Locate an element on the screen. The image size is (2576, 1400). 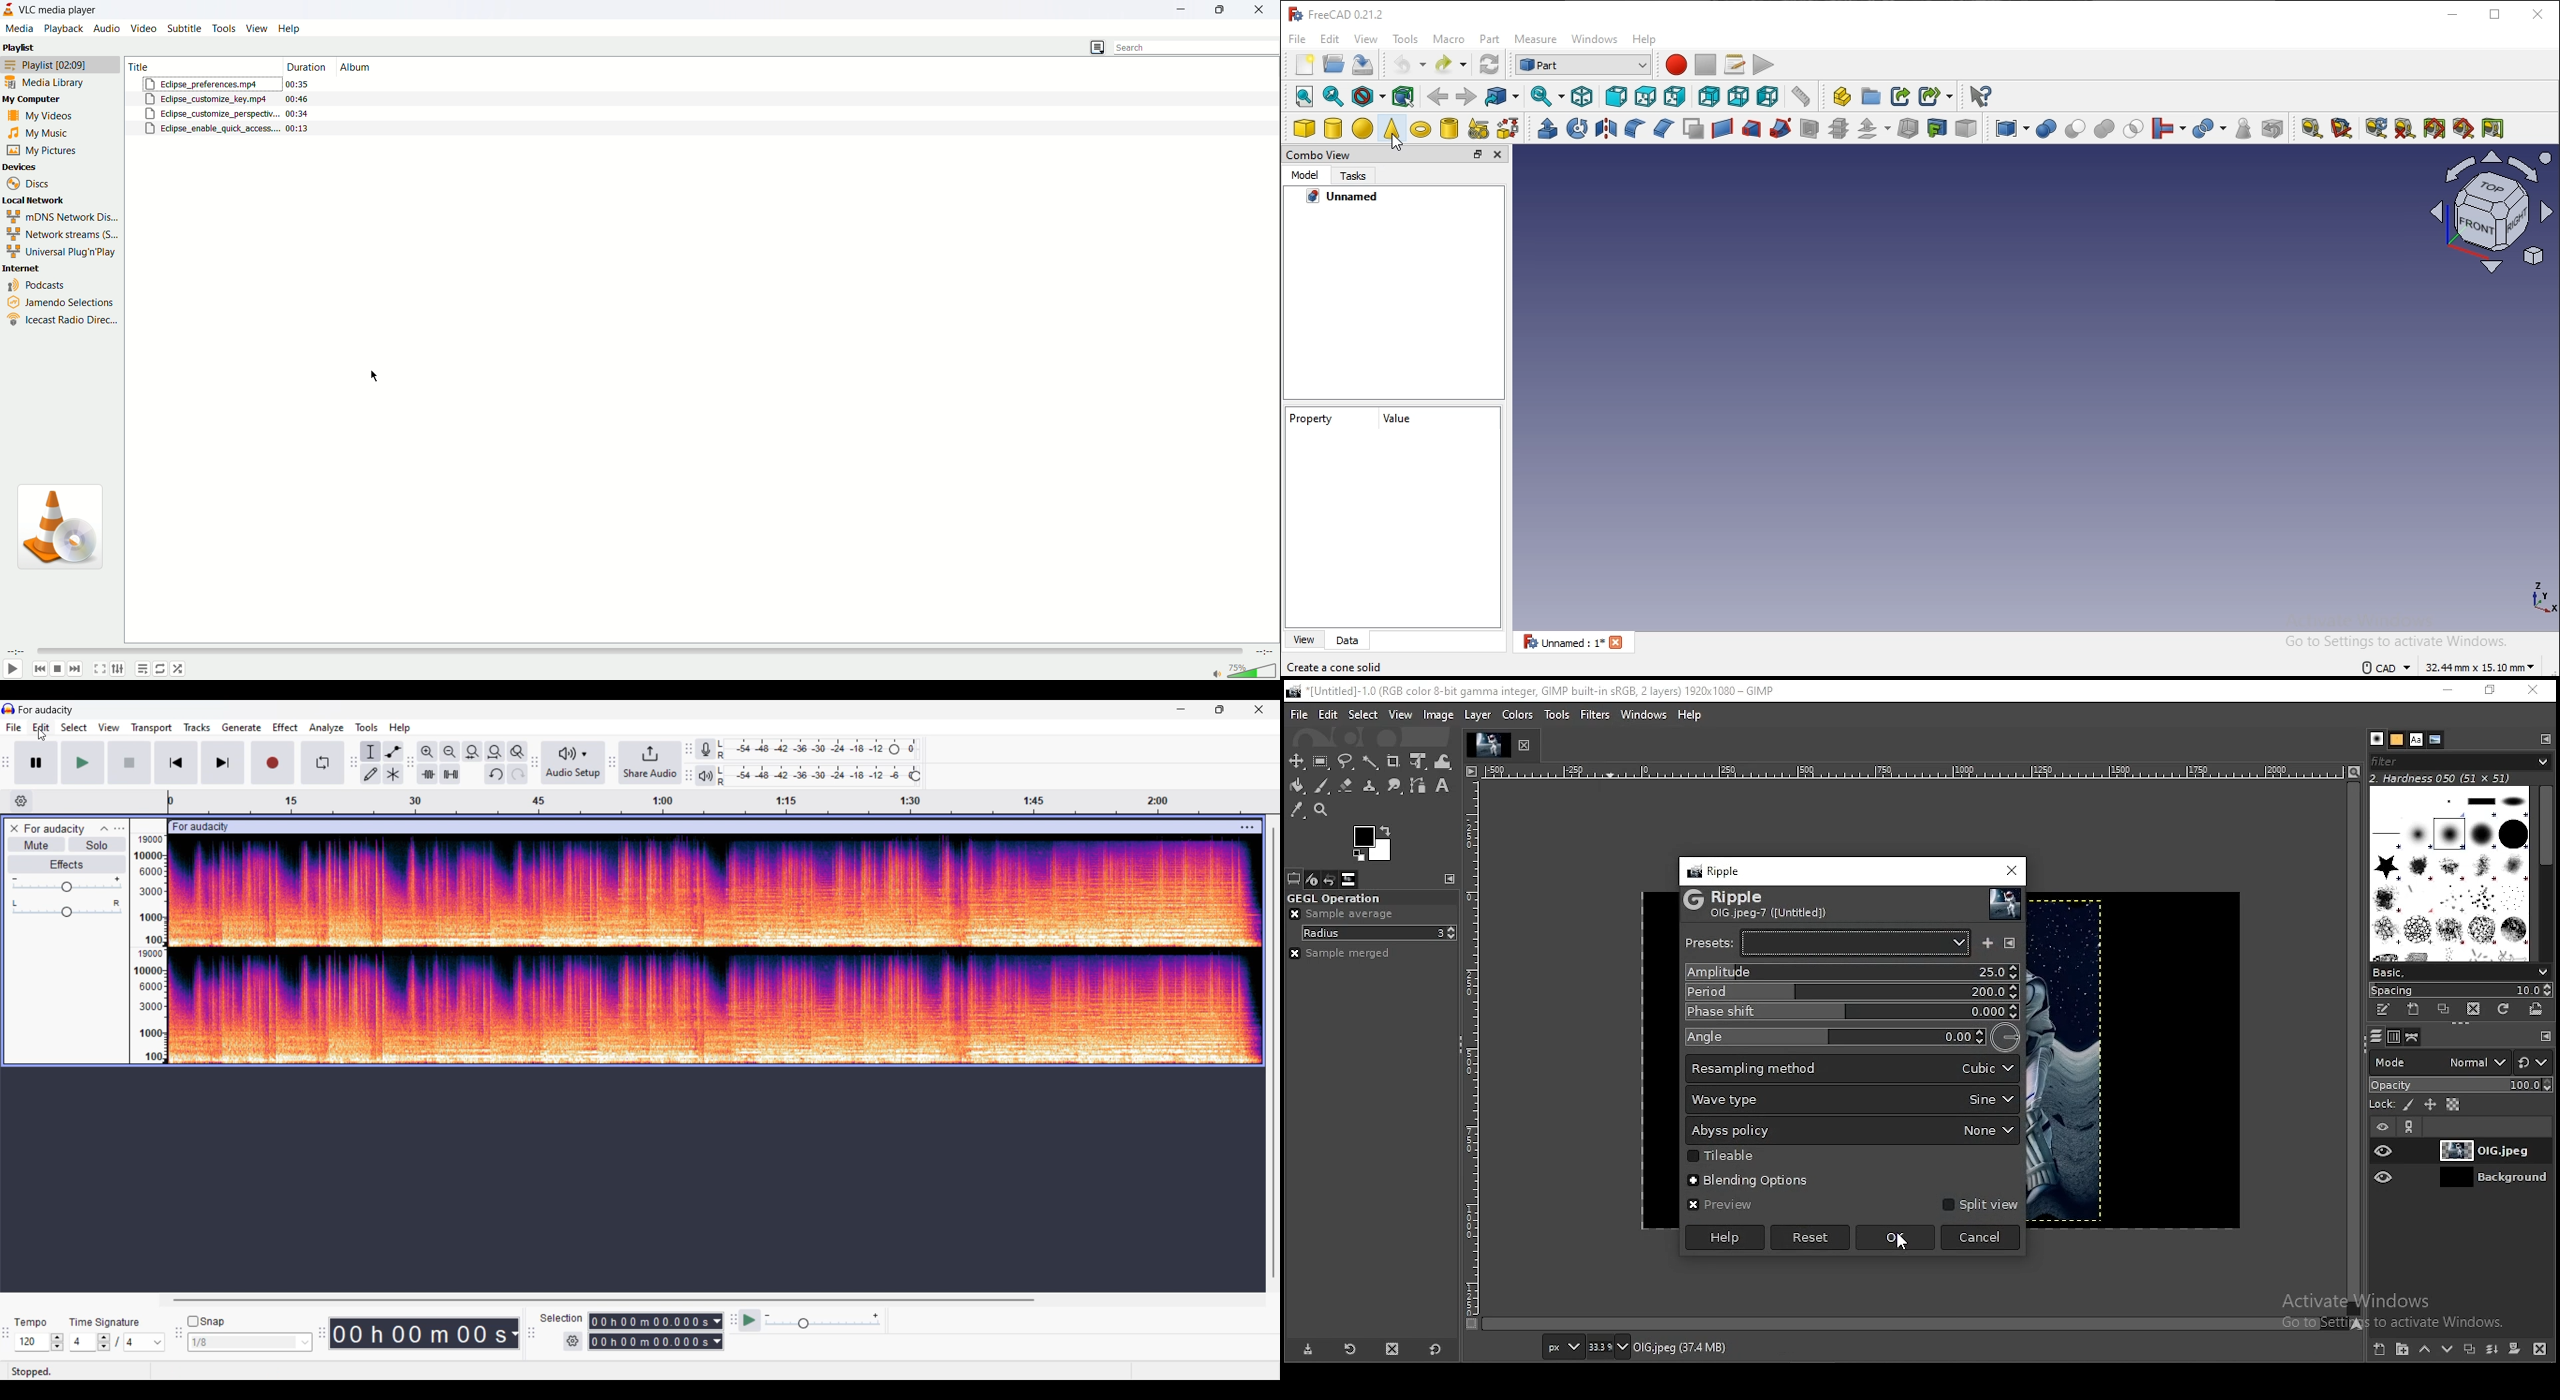
part is located at coordinates (1492, 39).